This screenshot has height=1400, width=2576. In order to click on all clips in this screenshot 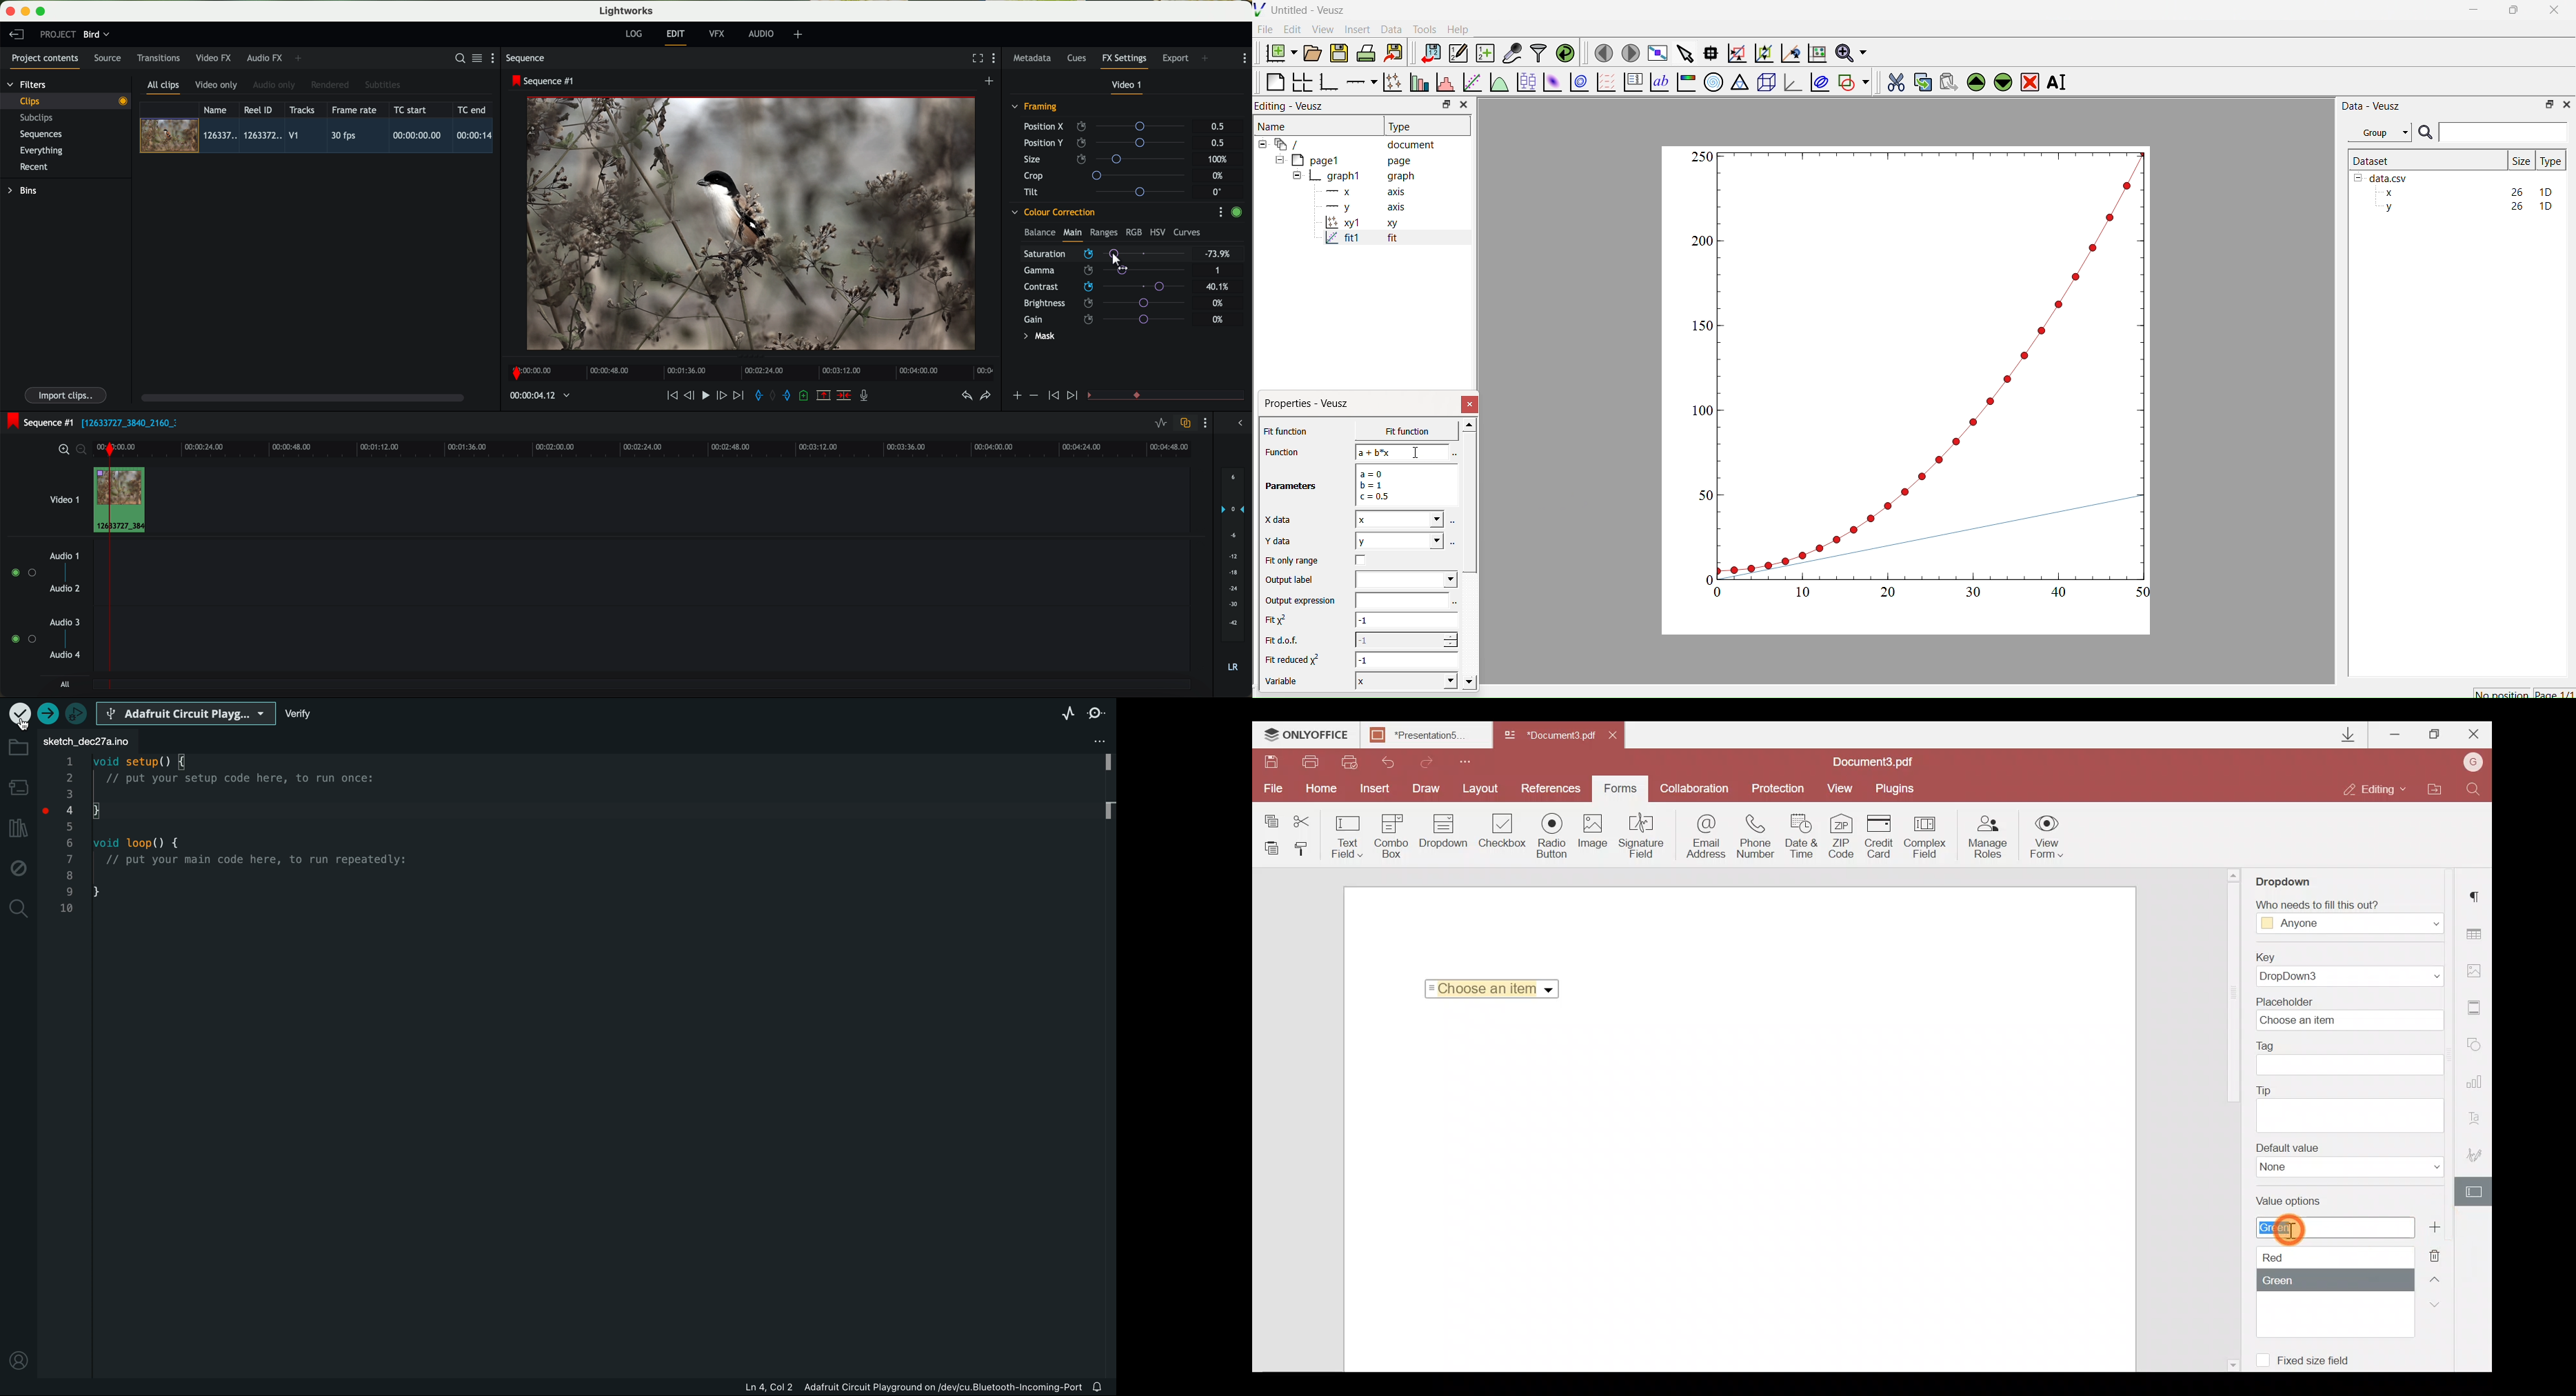, I will do `click(164, 88)`.